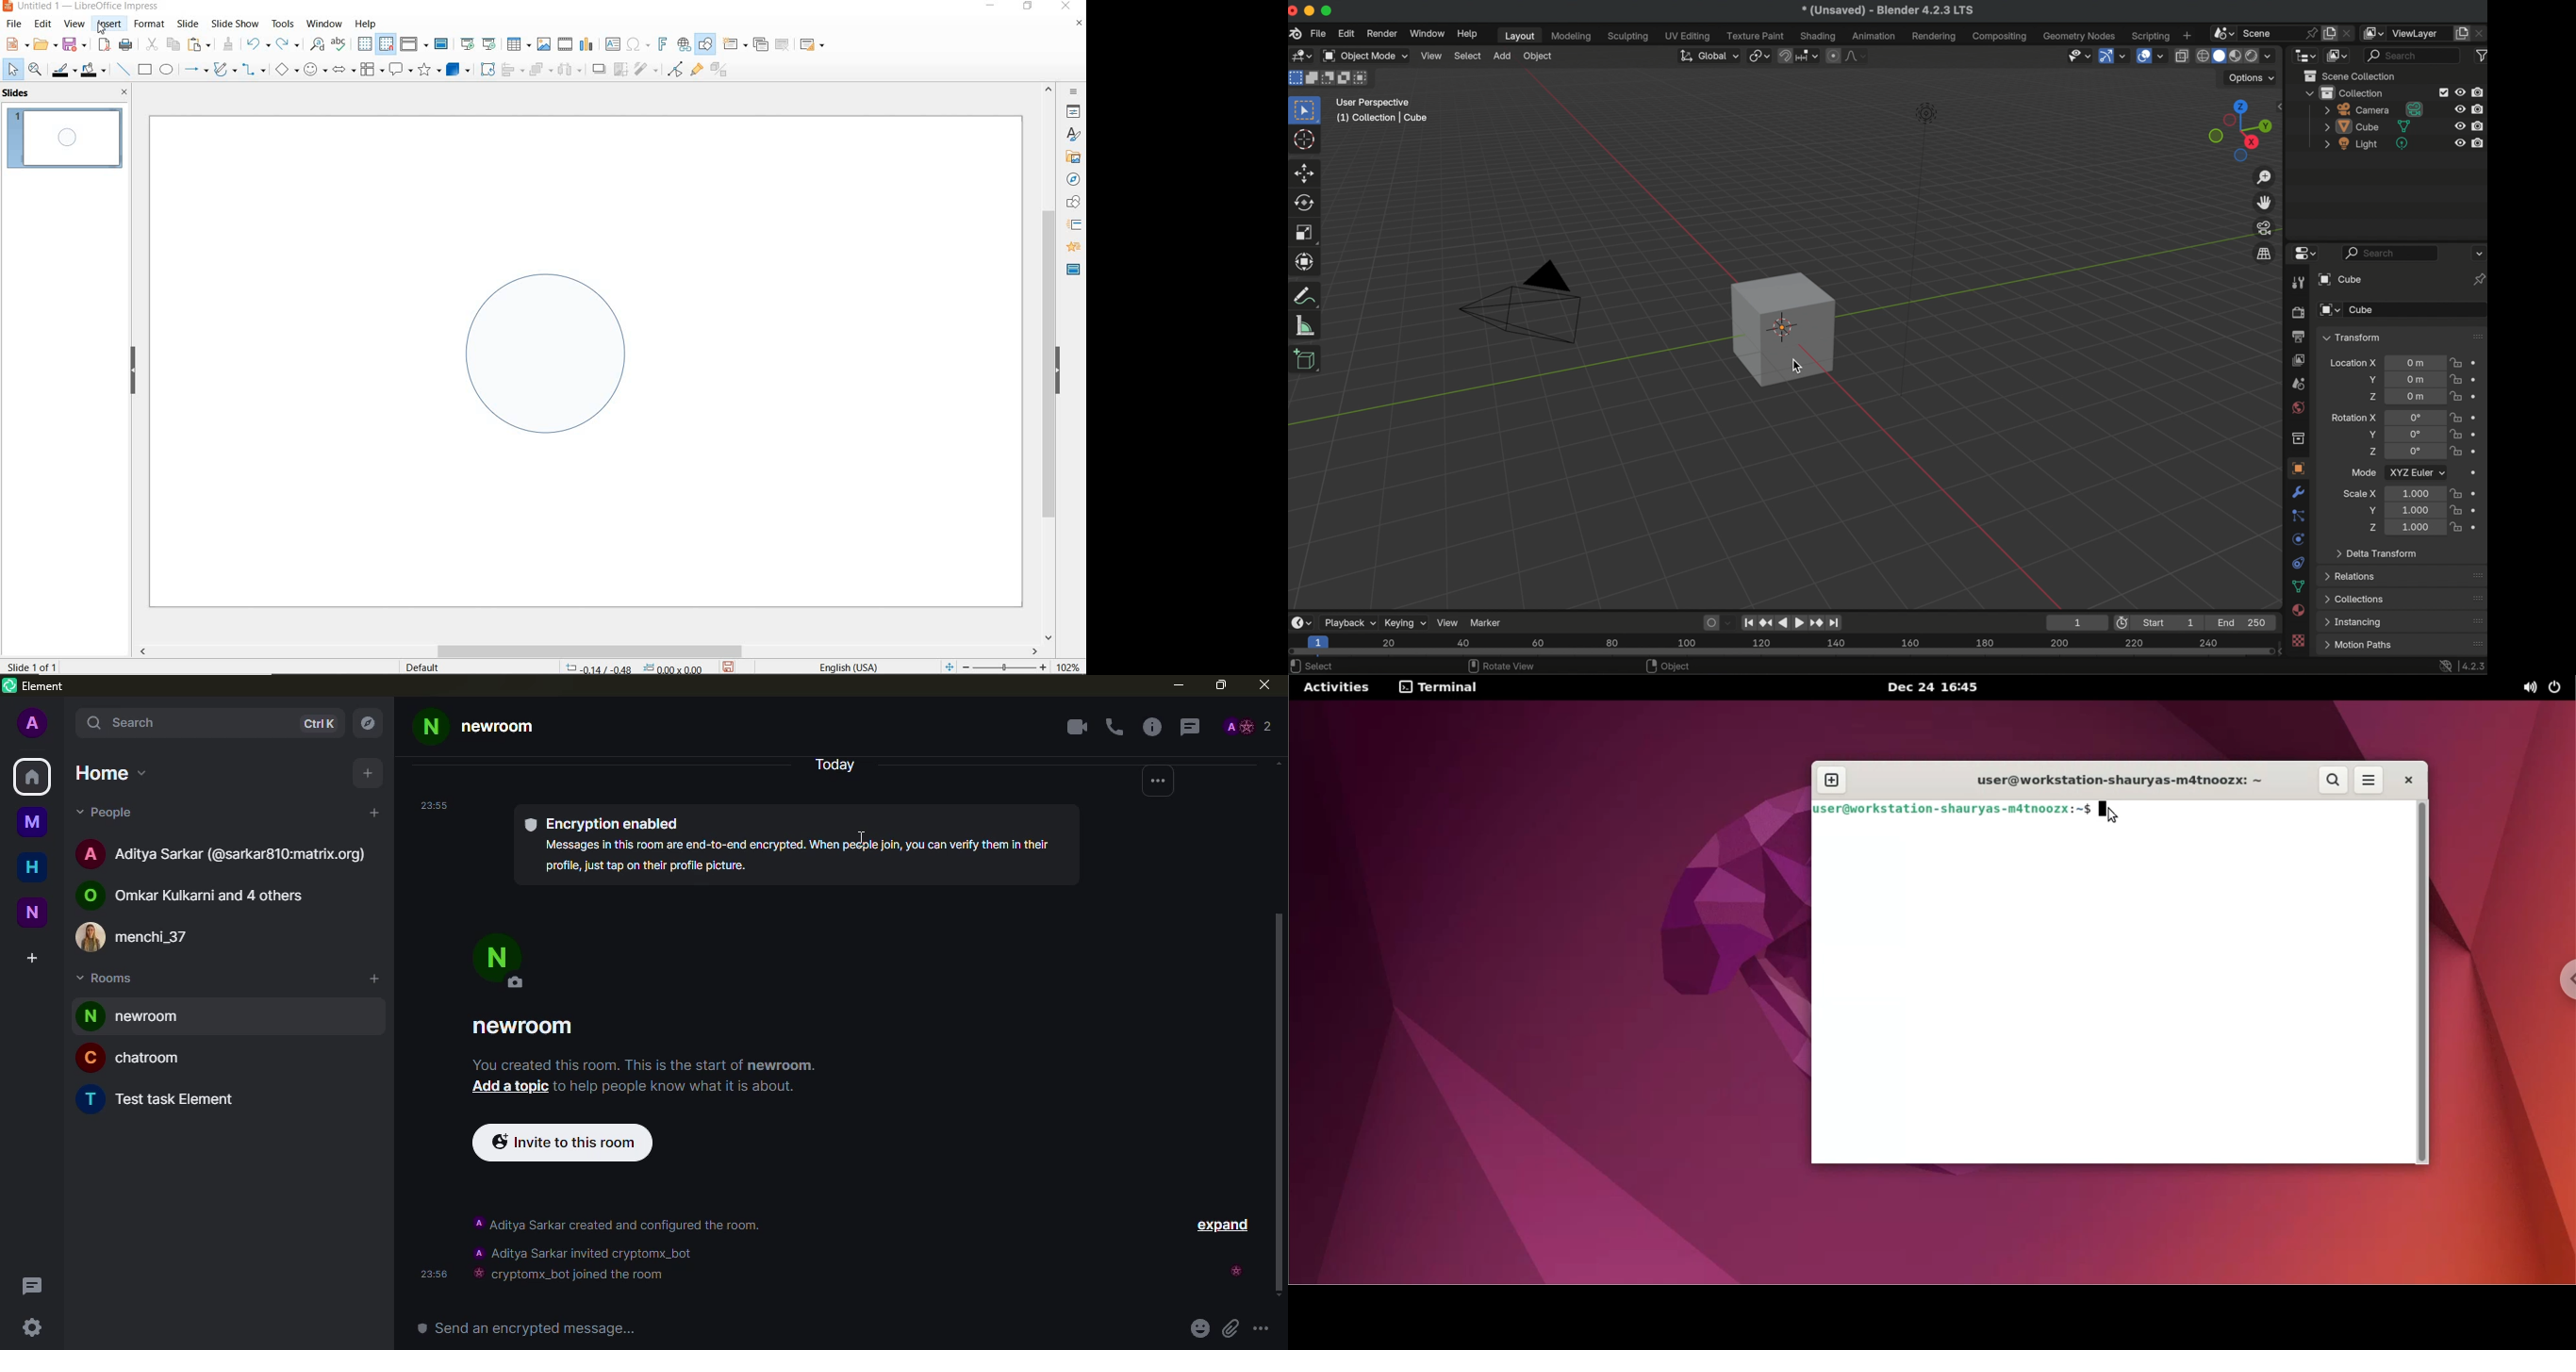 This screenshot has height=1372, width=2576. Describe the element at coordinates (2106, 57) in the screenshot. I see `show gizmo` at that location.